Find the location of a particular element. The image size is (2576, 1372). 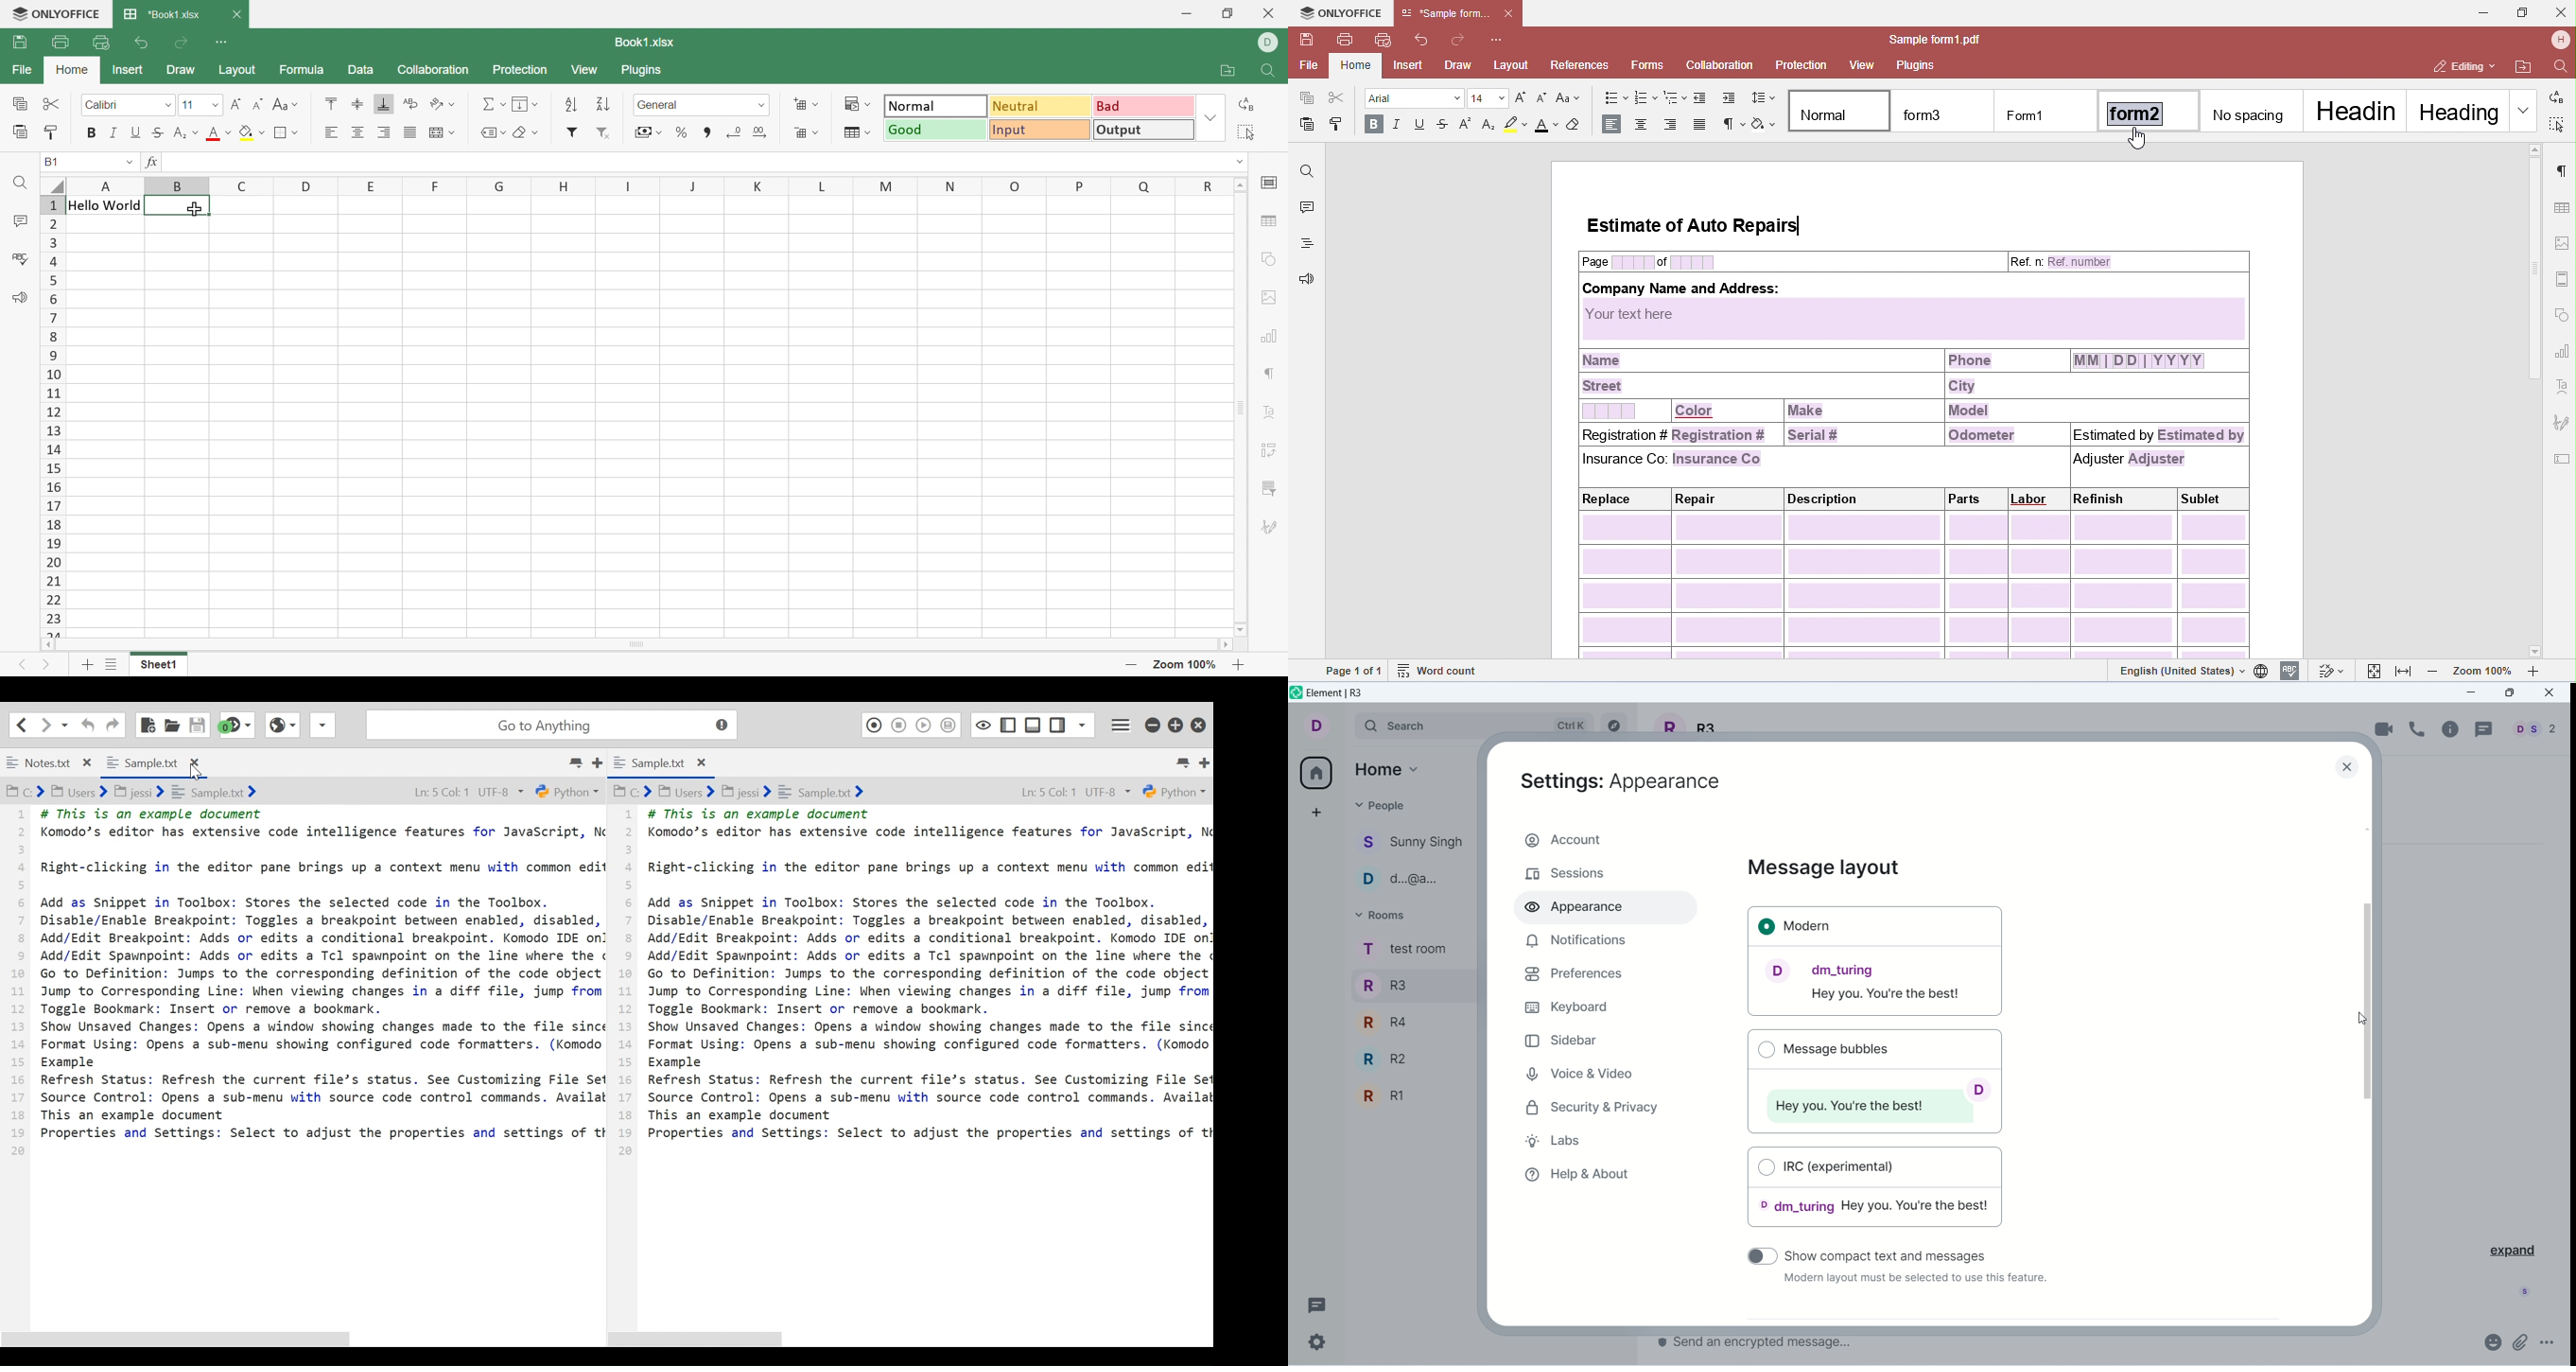

home is located at coordinates (1391, 768).